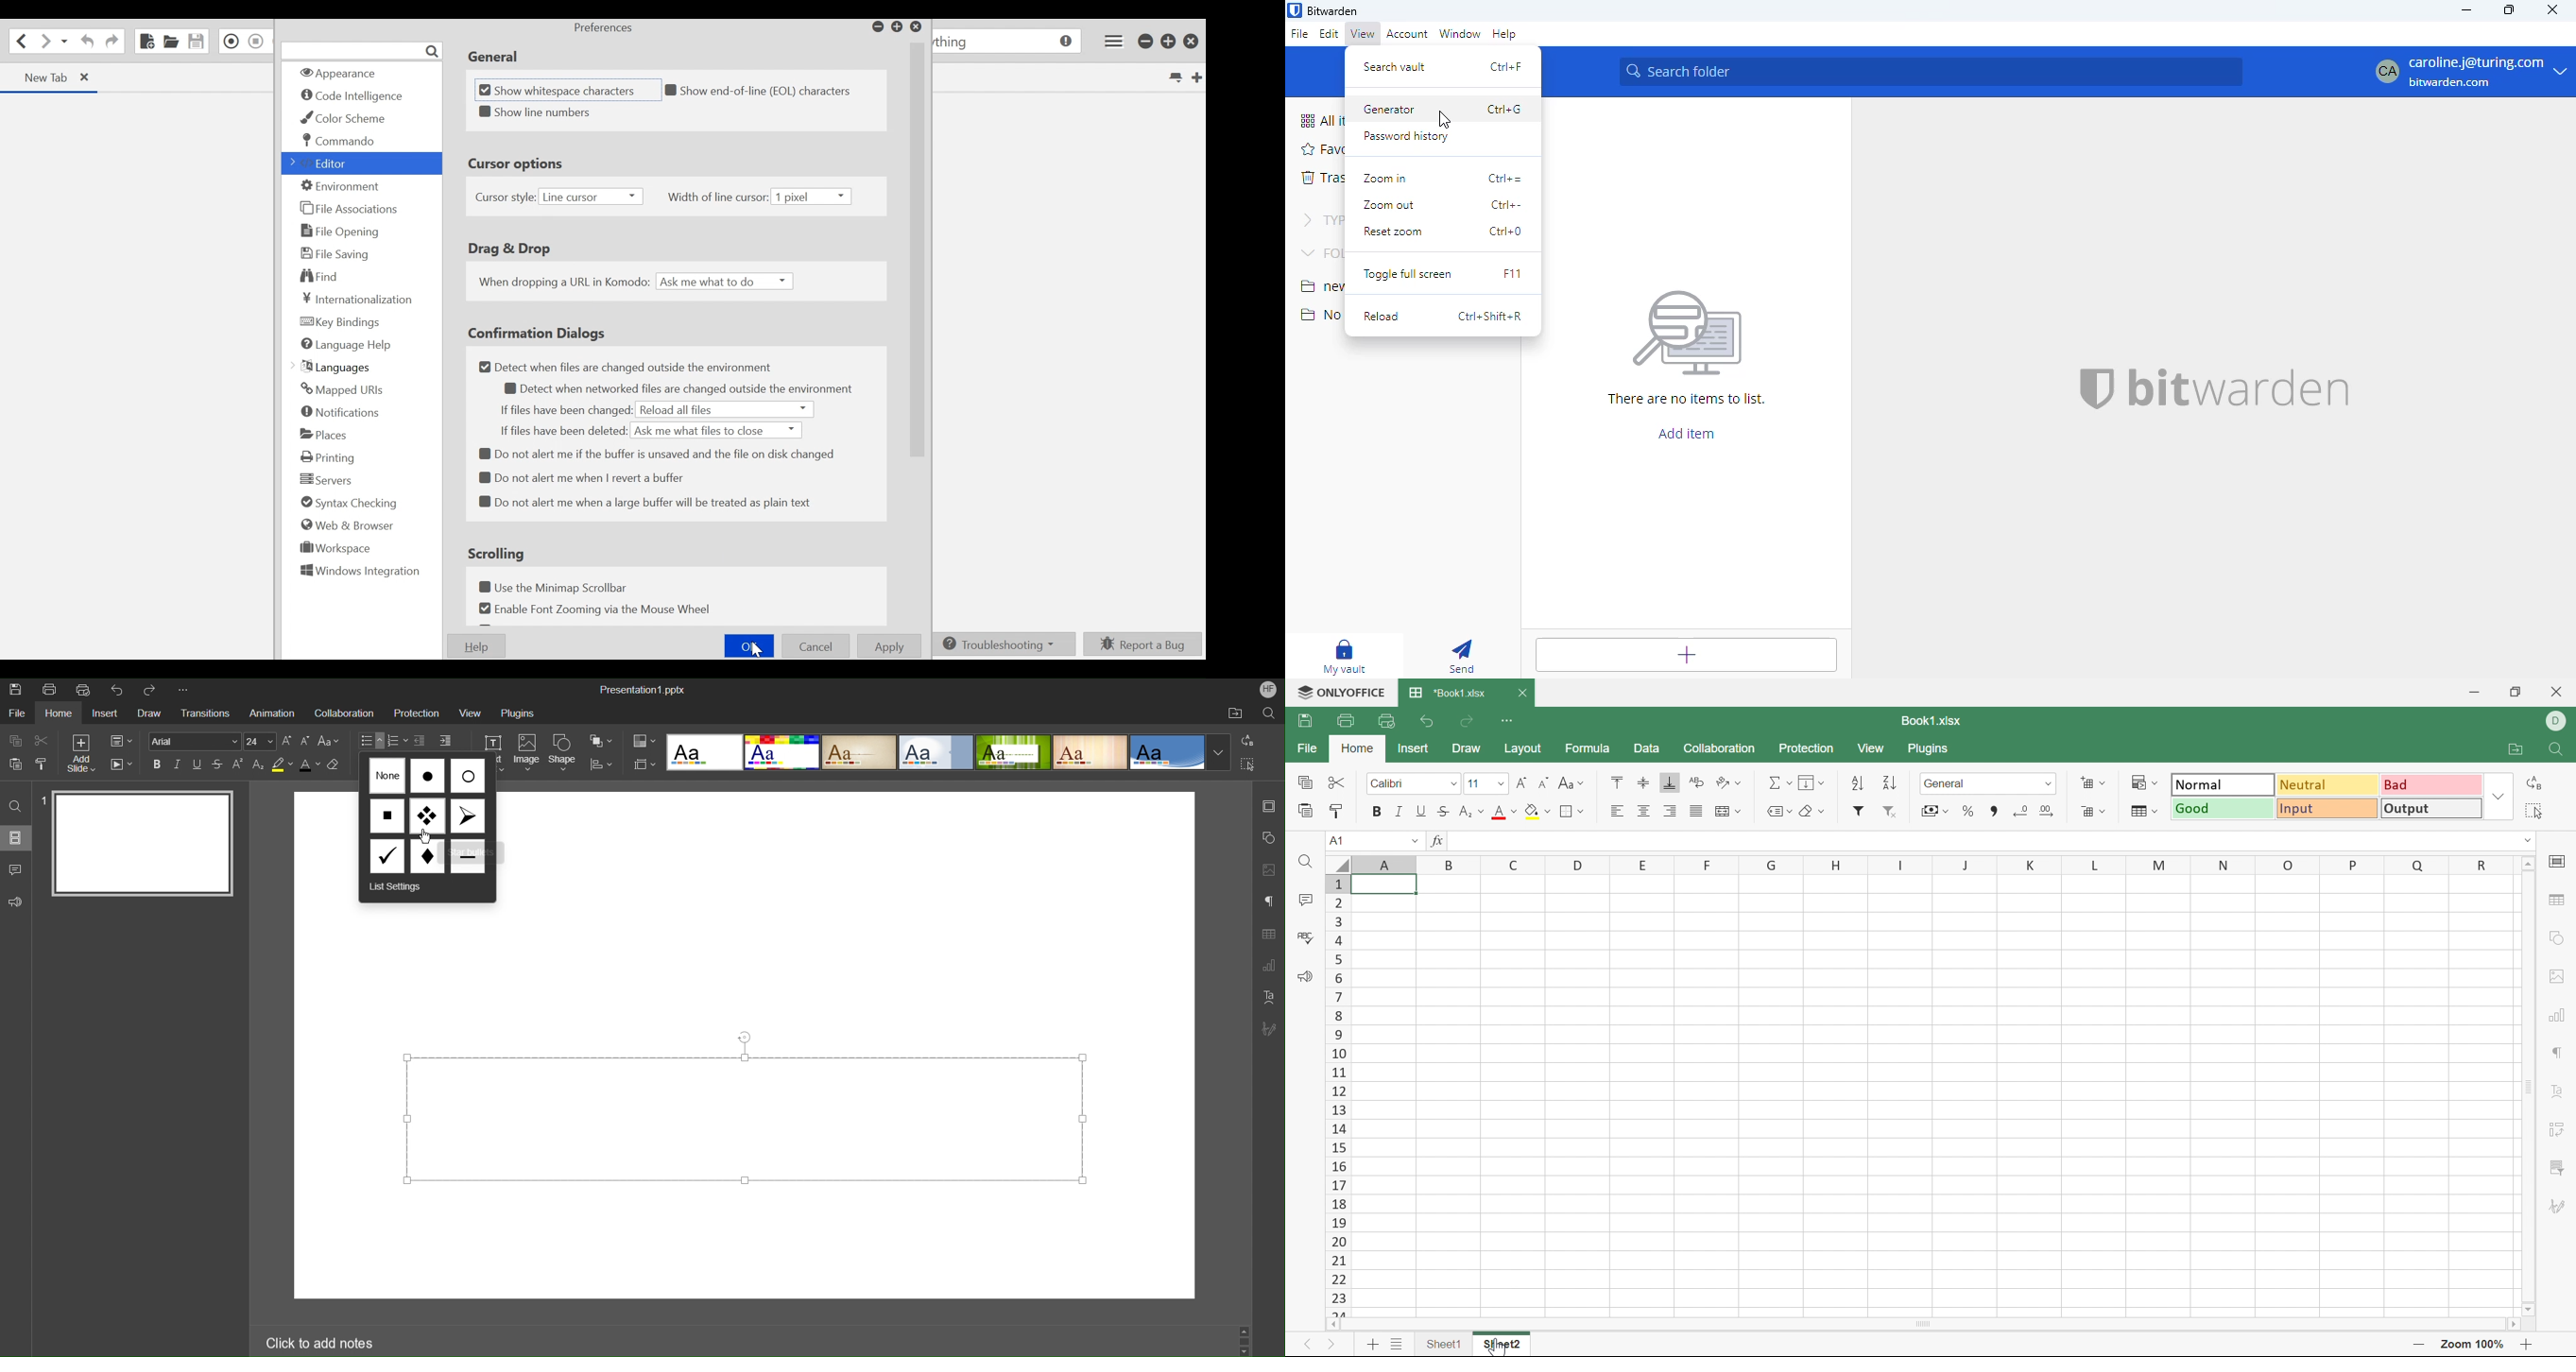 The image size is (2576, 1372). I want to click on Slides, so click(17, 839).